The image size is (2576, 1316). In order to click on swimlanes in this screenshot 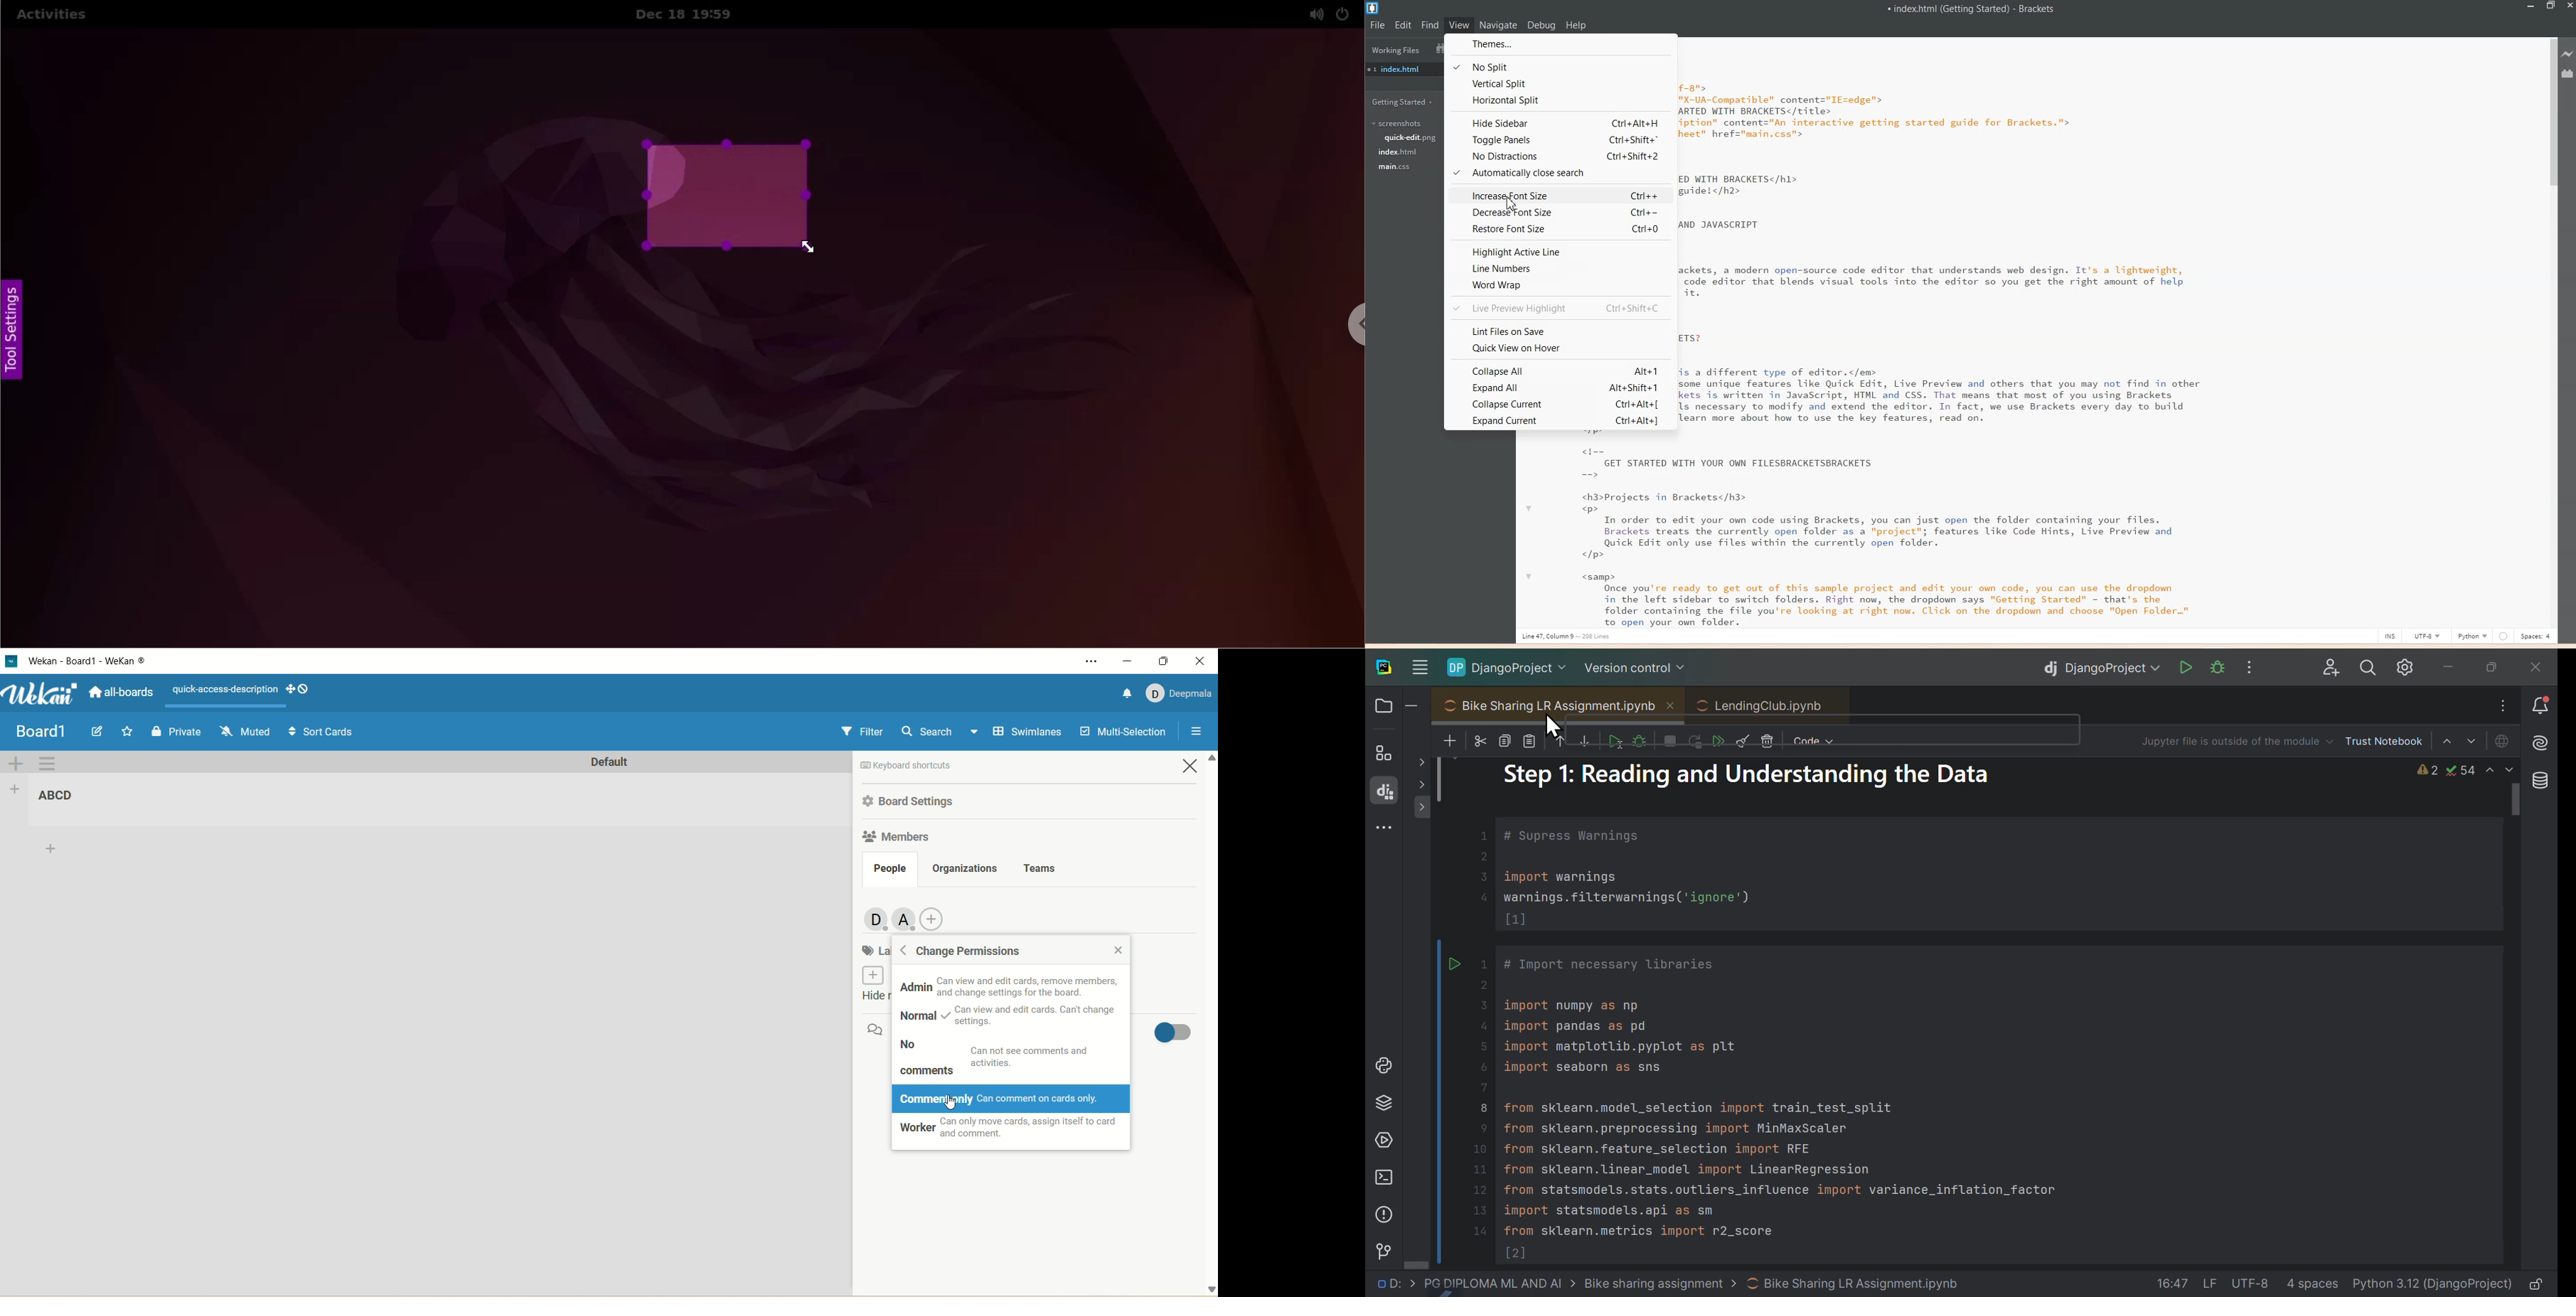, I will do `click(1025, 734)`.